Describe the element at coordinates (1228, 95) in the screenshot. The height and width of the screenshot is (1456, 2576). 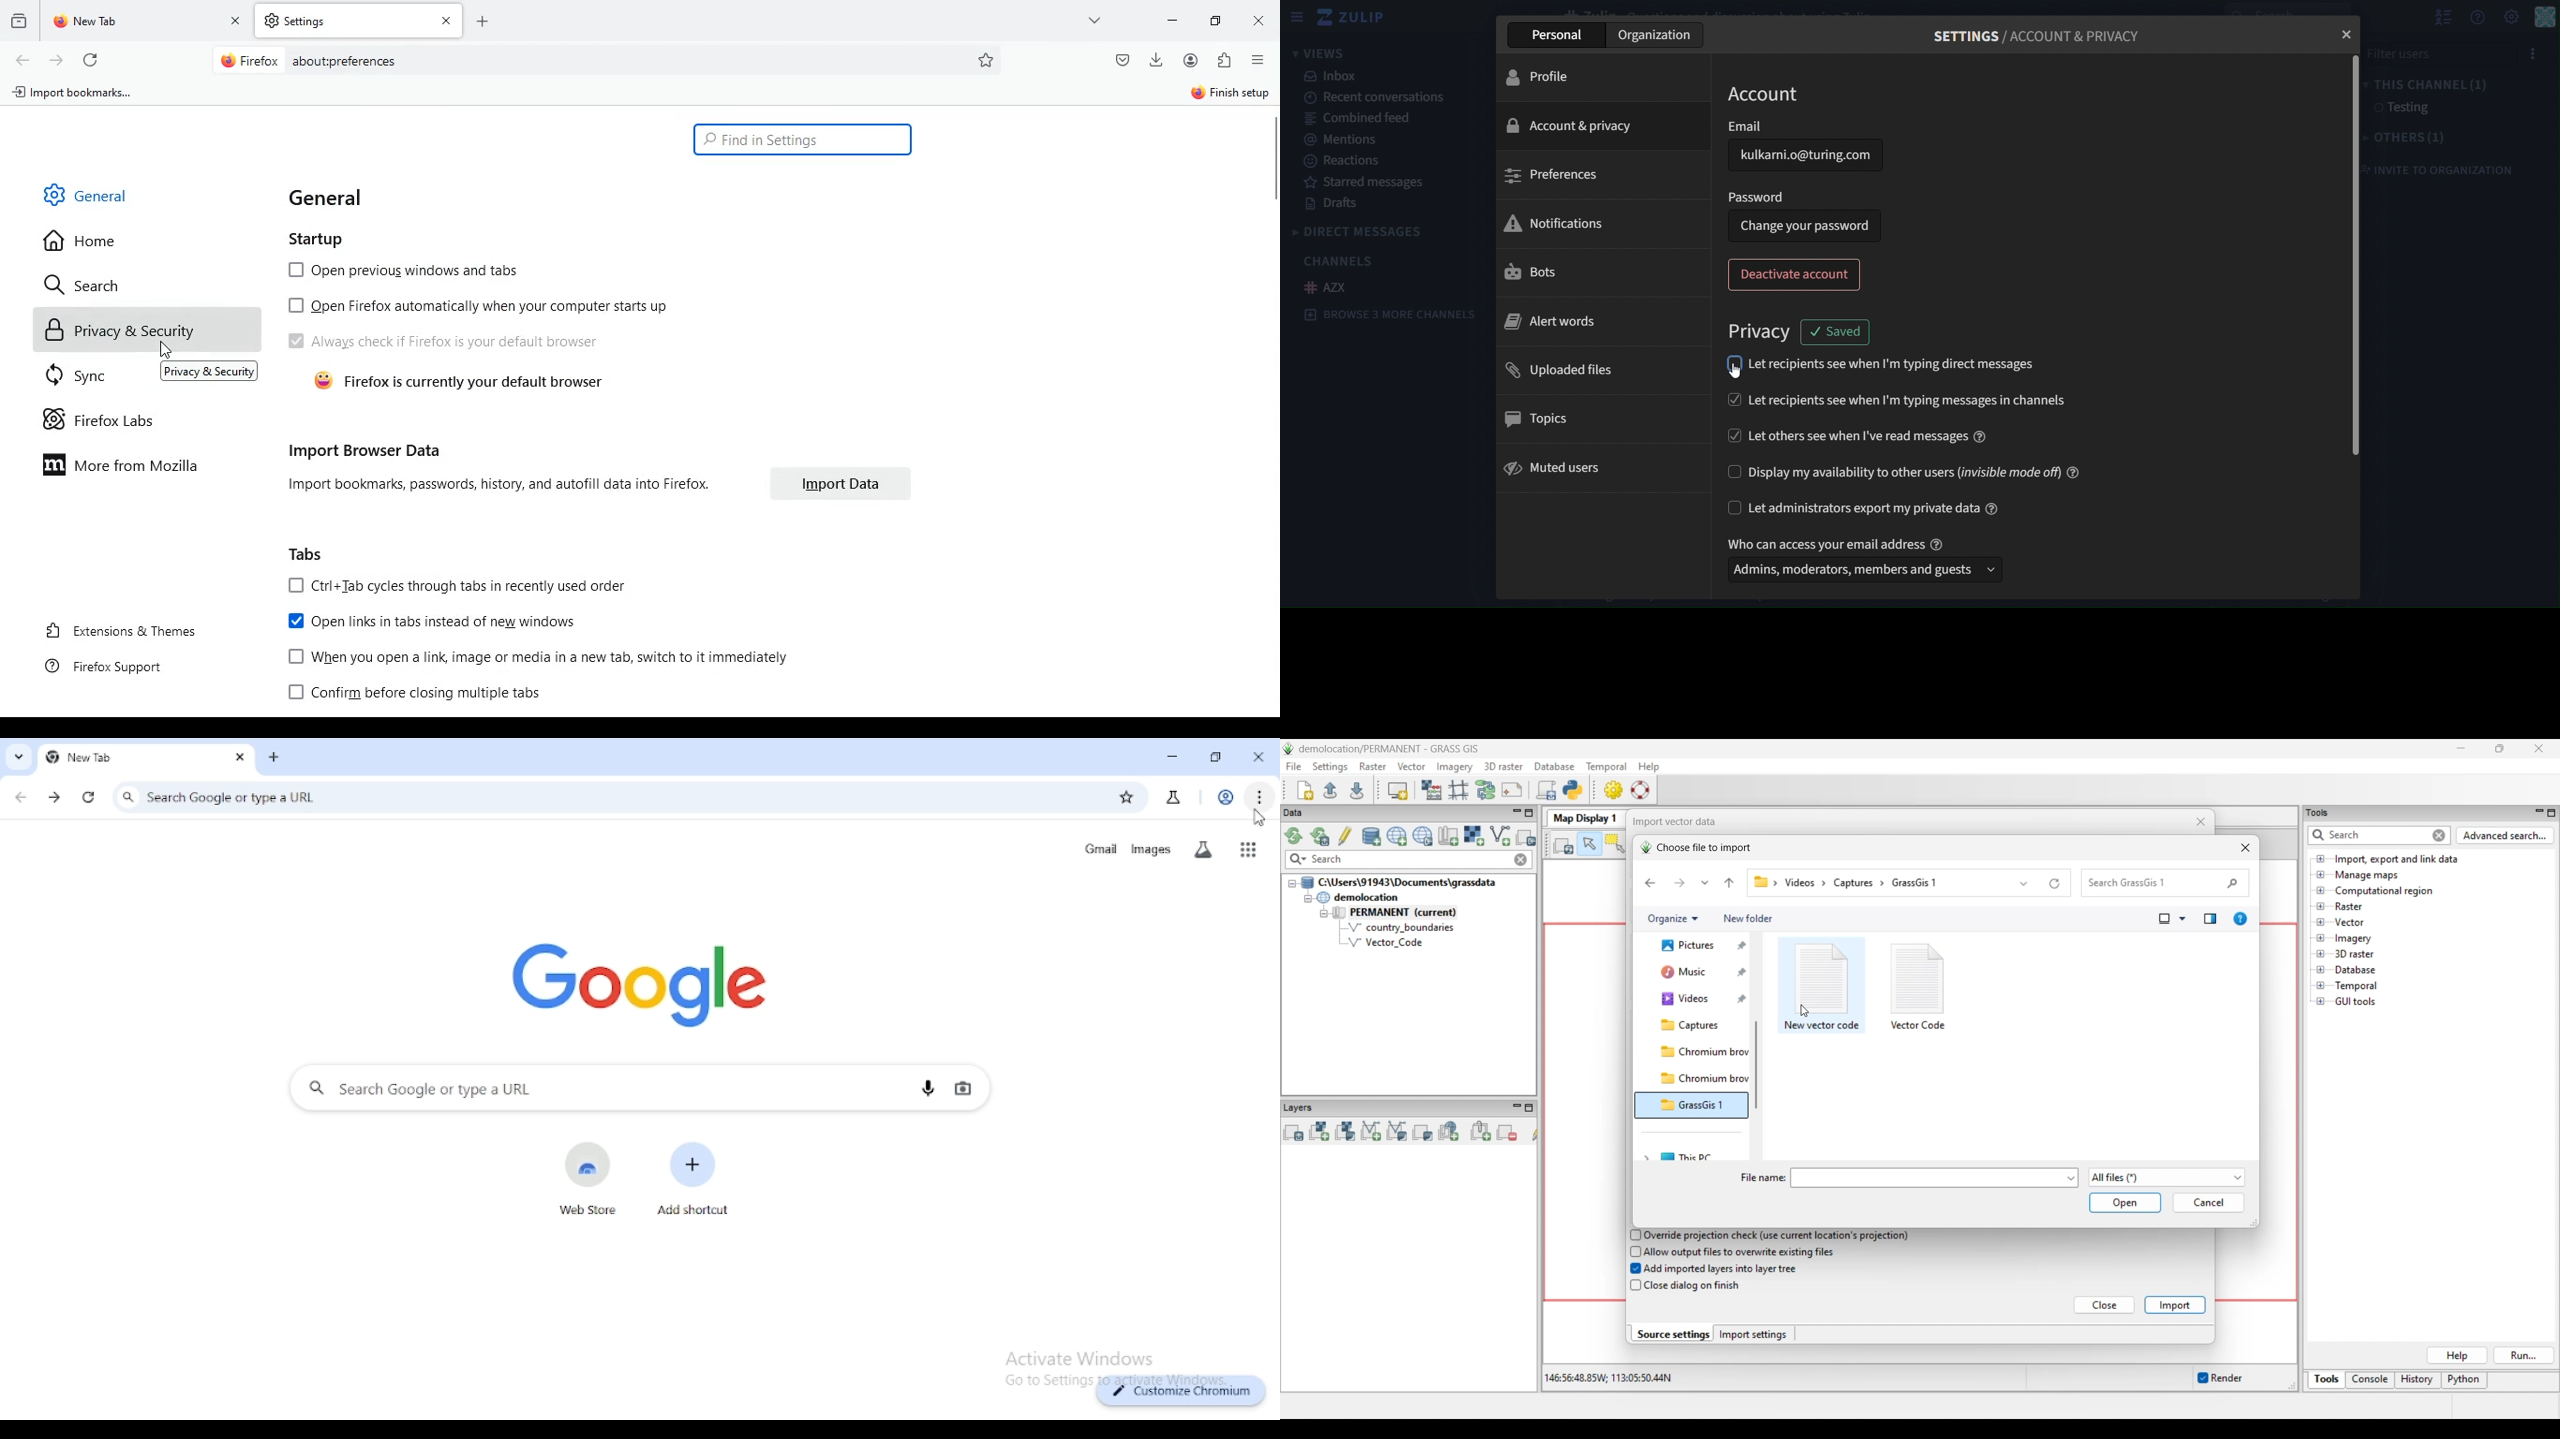
I see `sign in` at that location.